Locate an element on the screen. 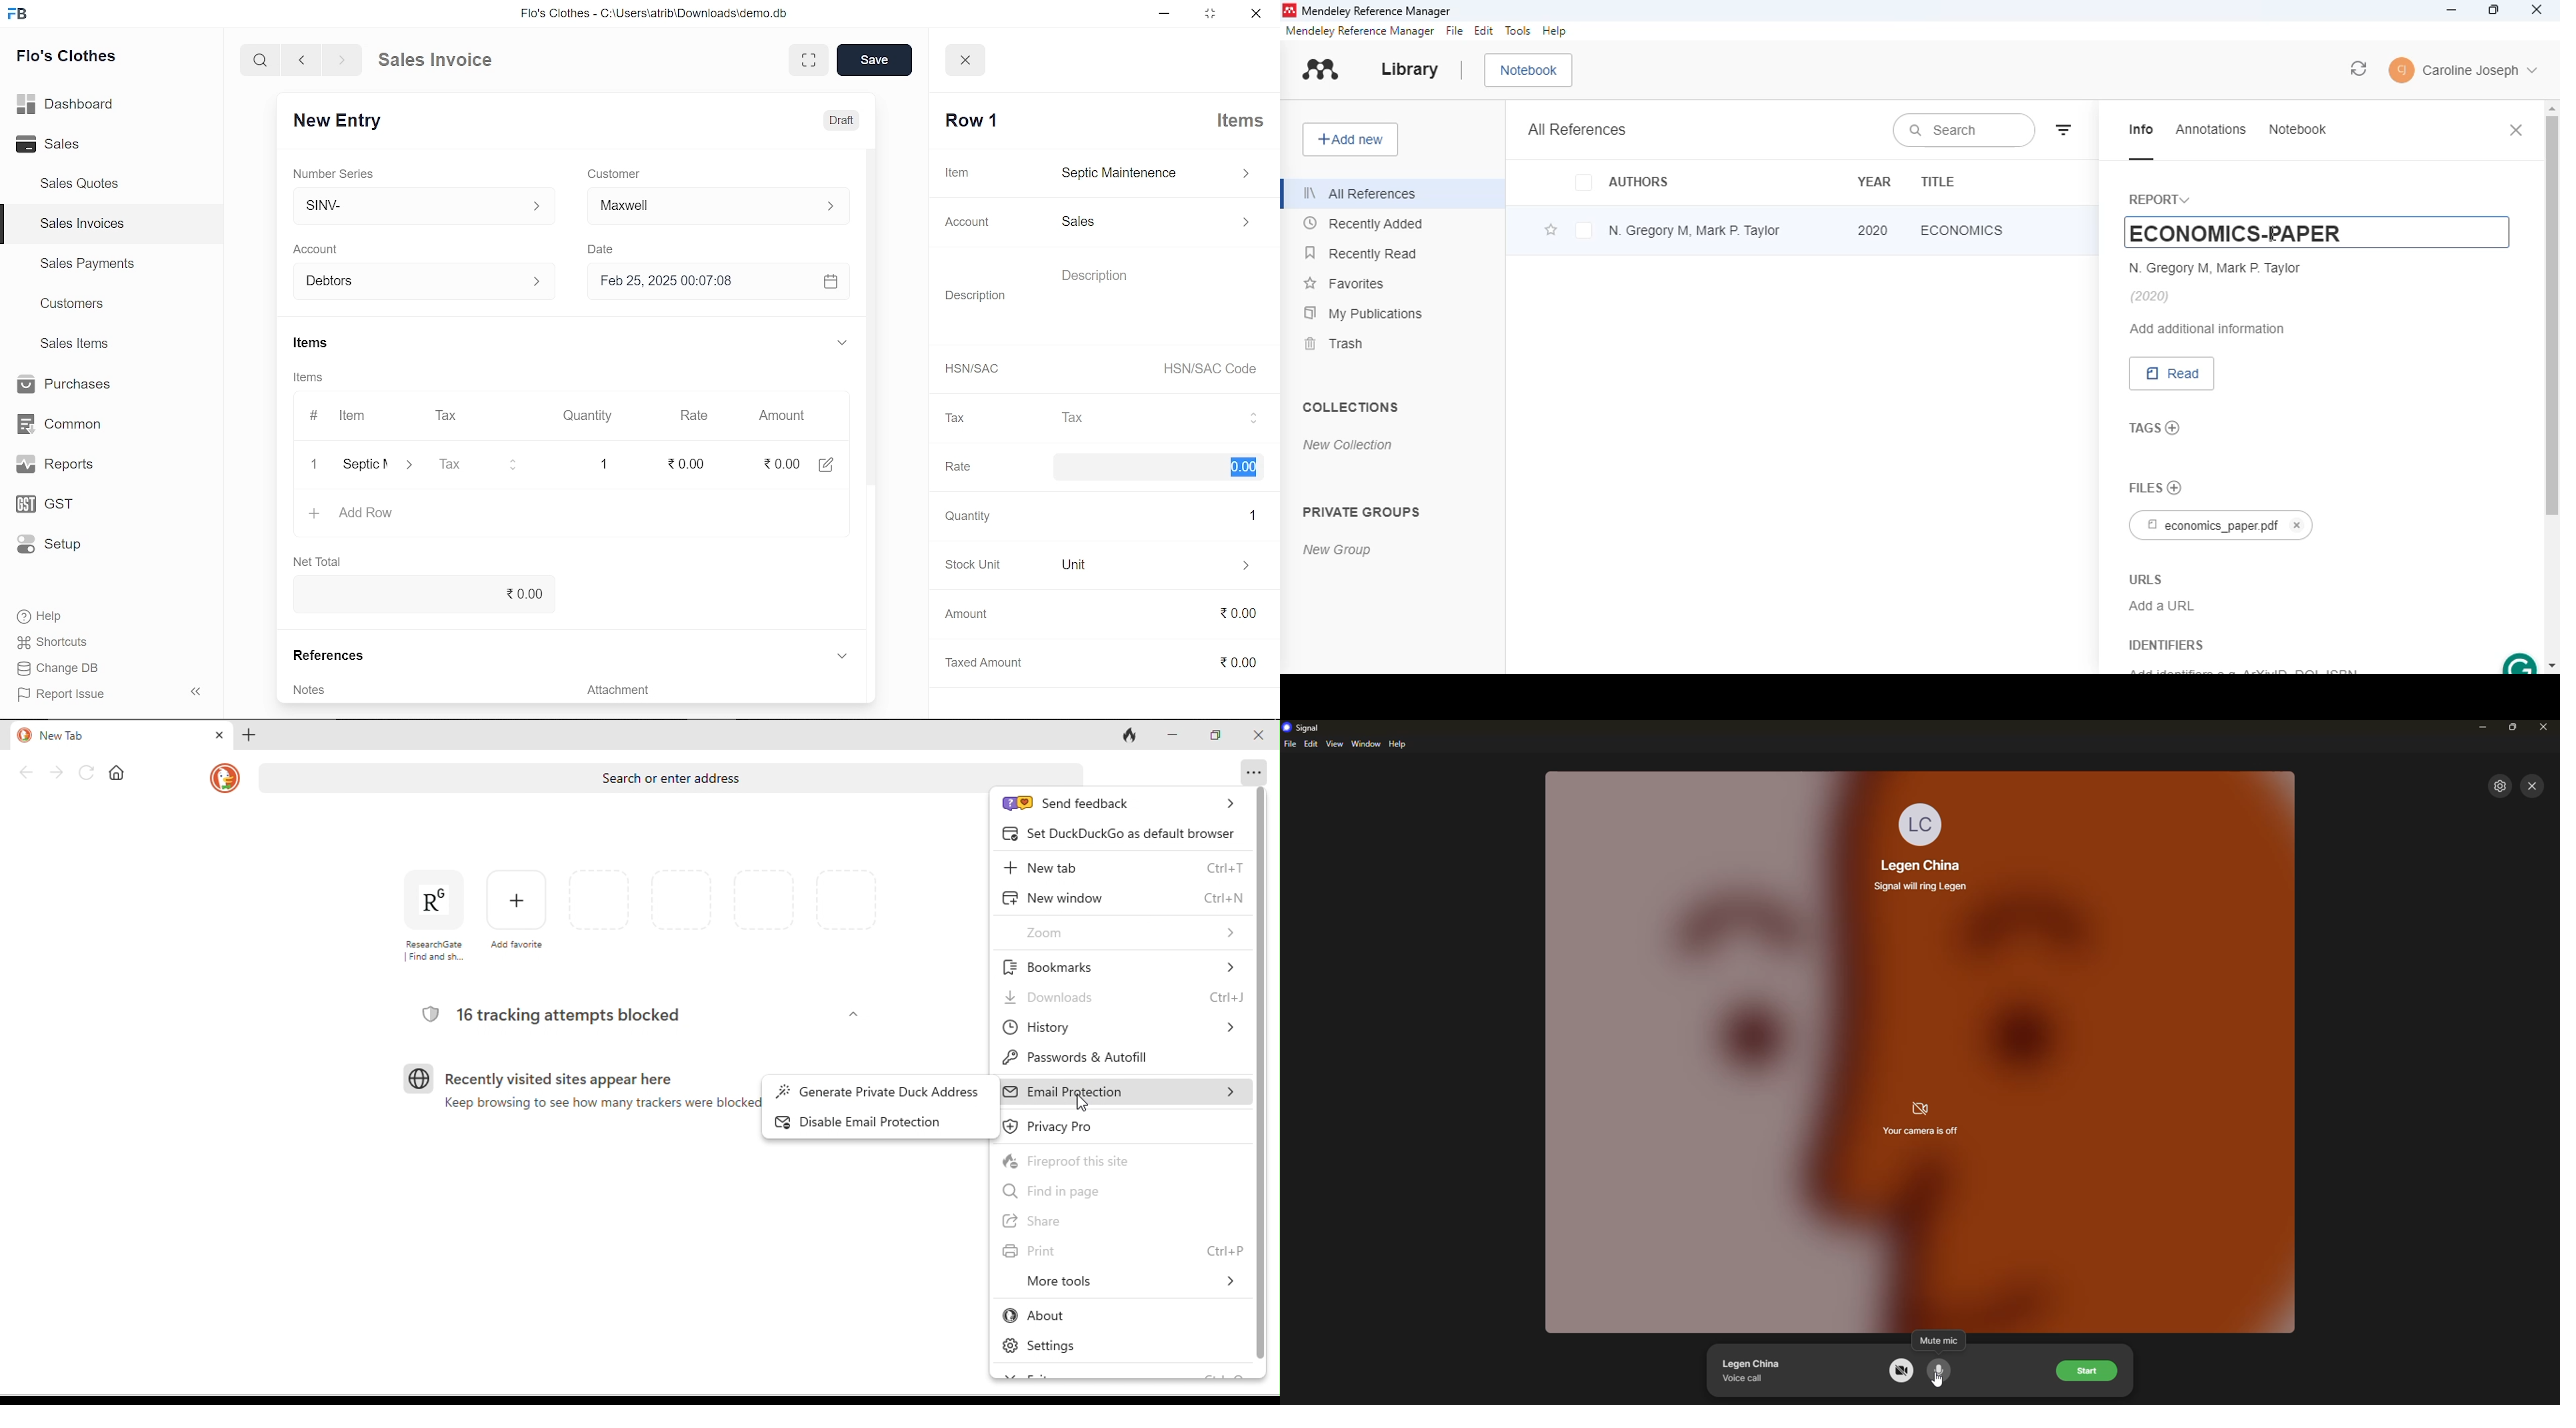 The width and height of the screenshot is (2576, 1428). Help is located at coordinates (42, 616).